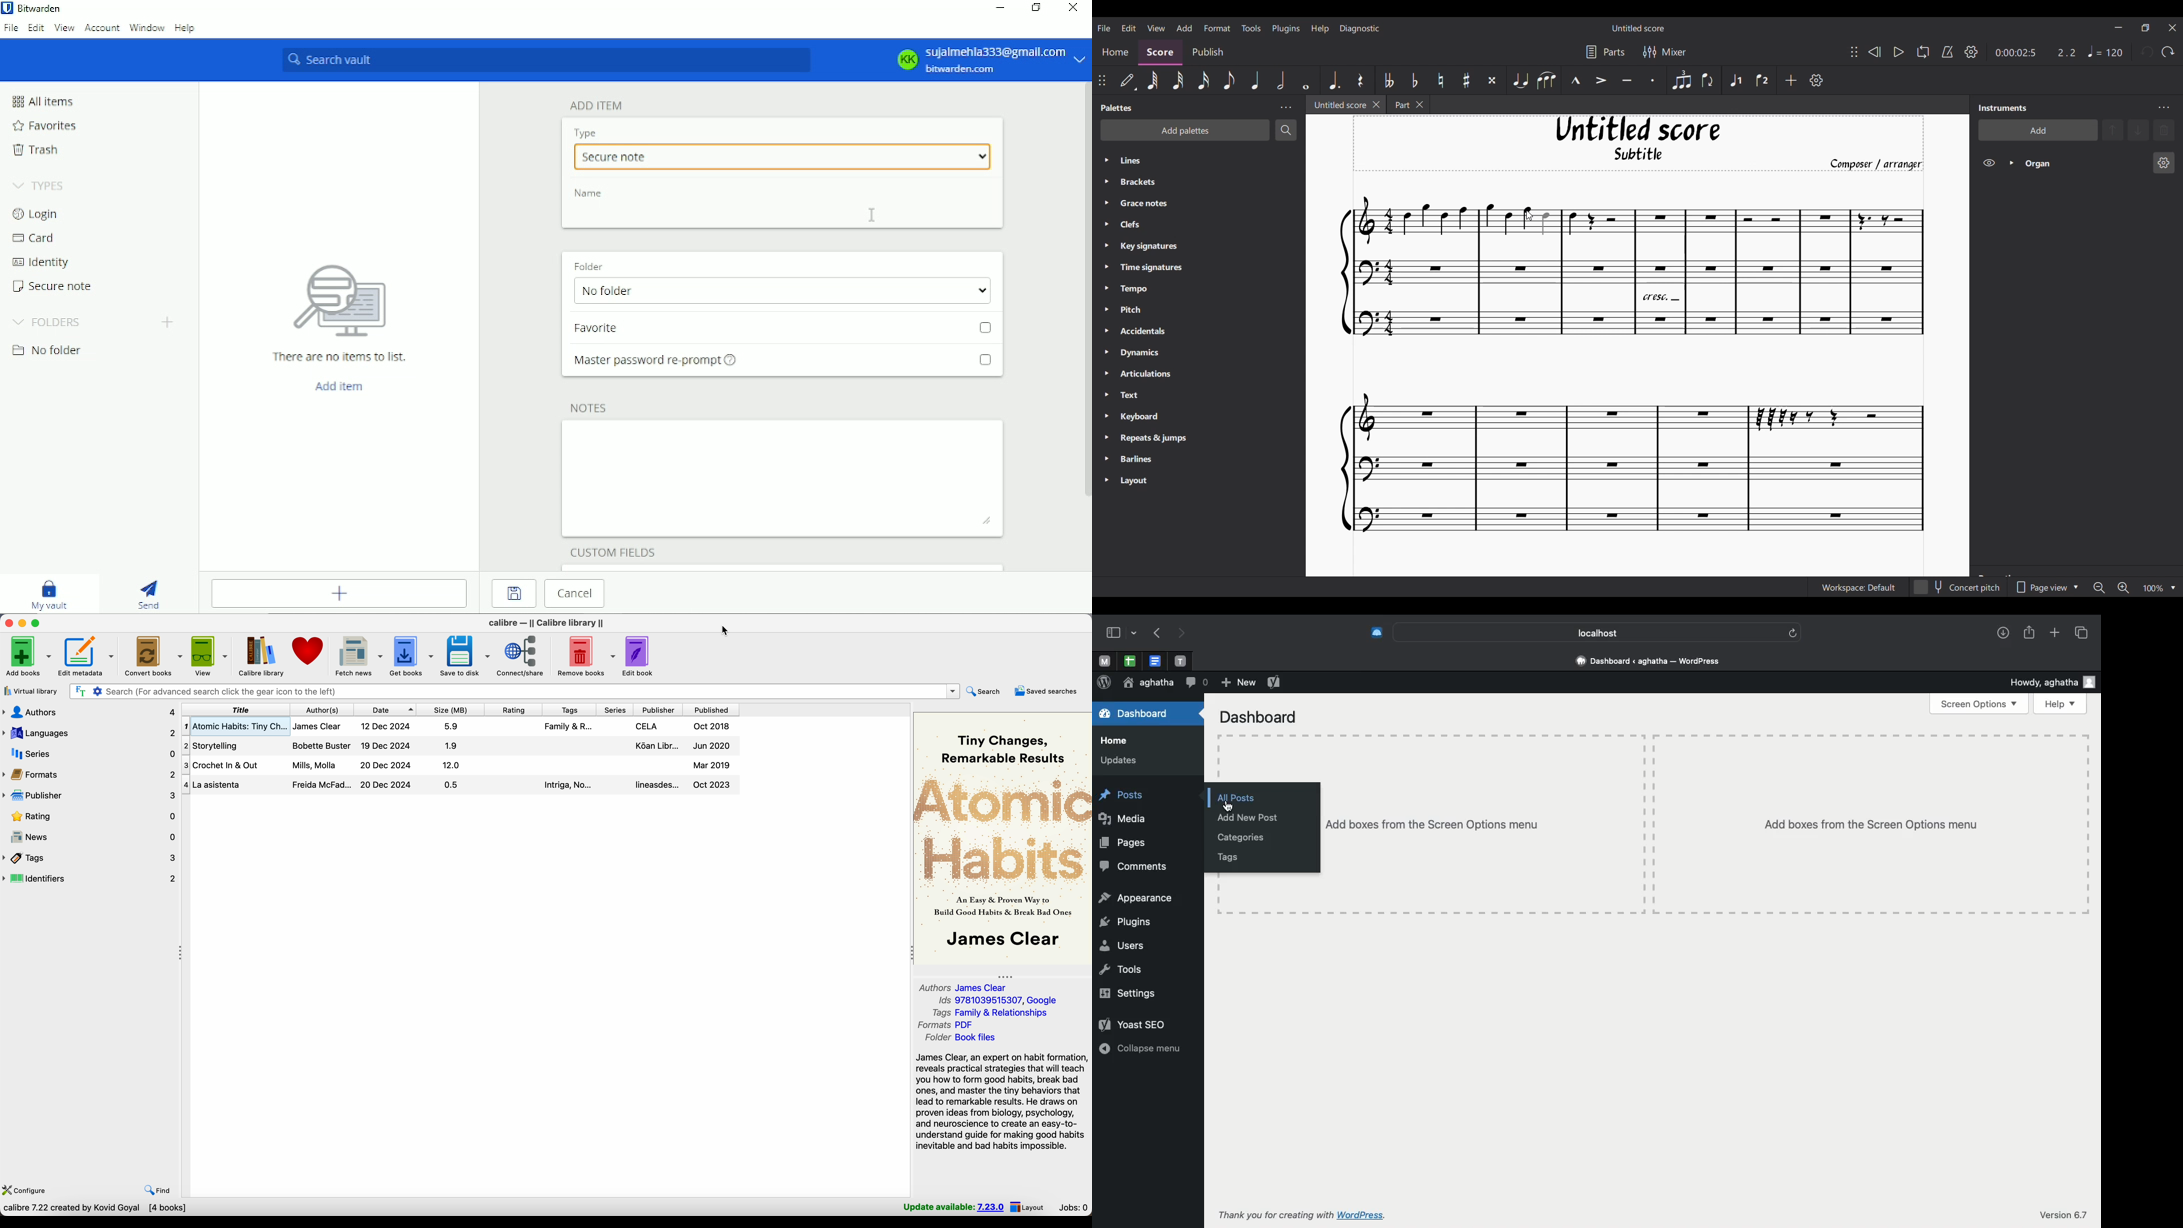 The width and height of the screenshot is (2184, 1232). I want to click on Send, so click(150, 593).